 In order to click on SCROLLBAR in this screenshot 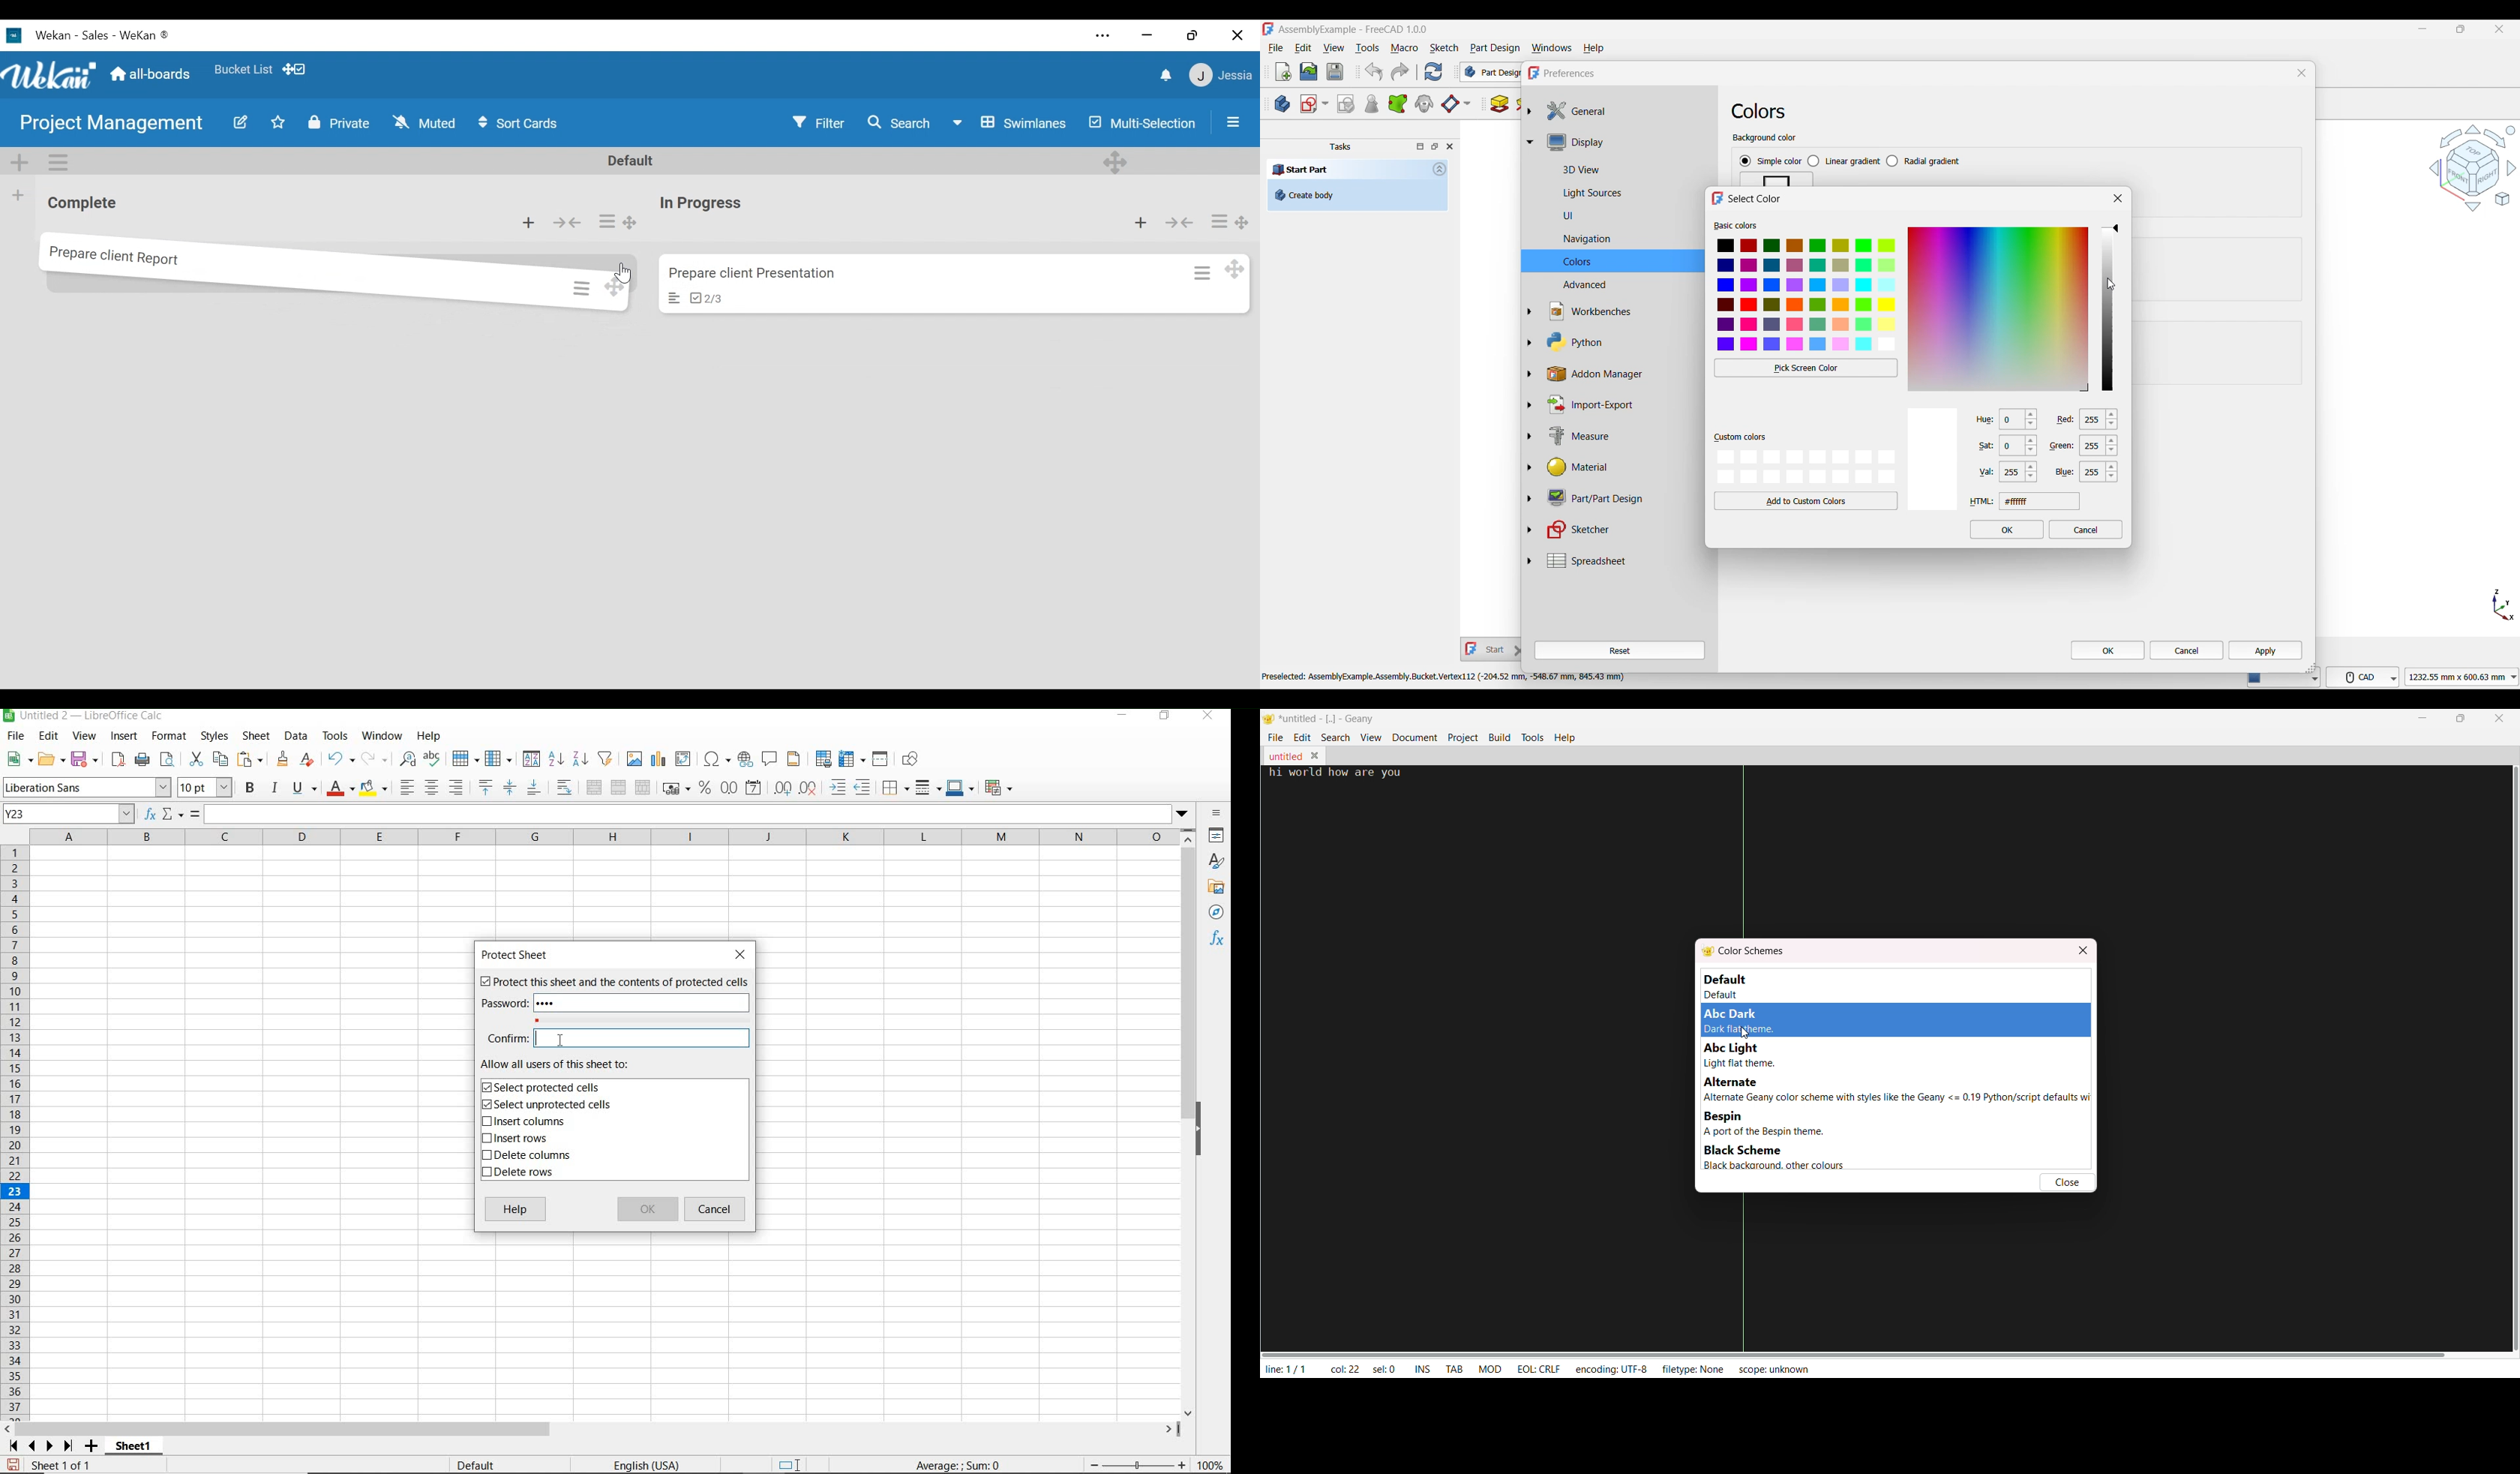, I will do `click(1189, 1123)`.